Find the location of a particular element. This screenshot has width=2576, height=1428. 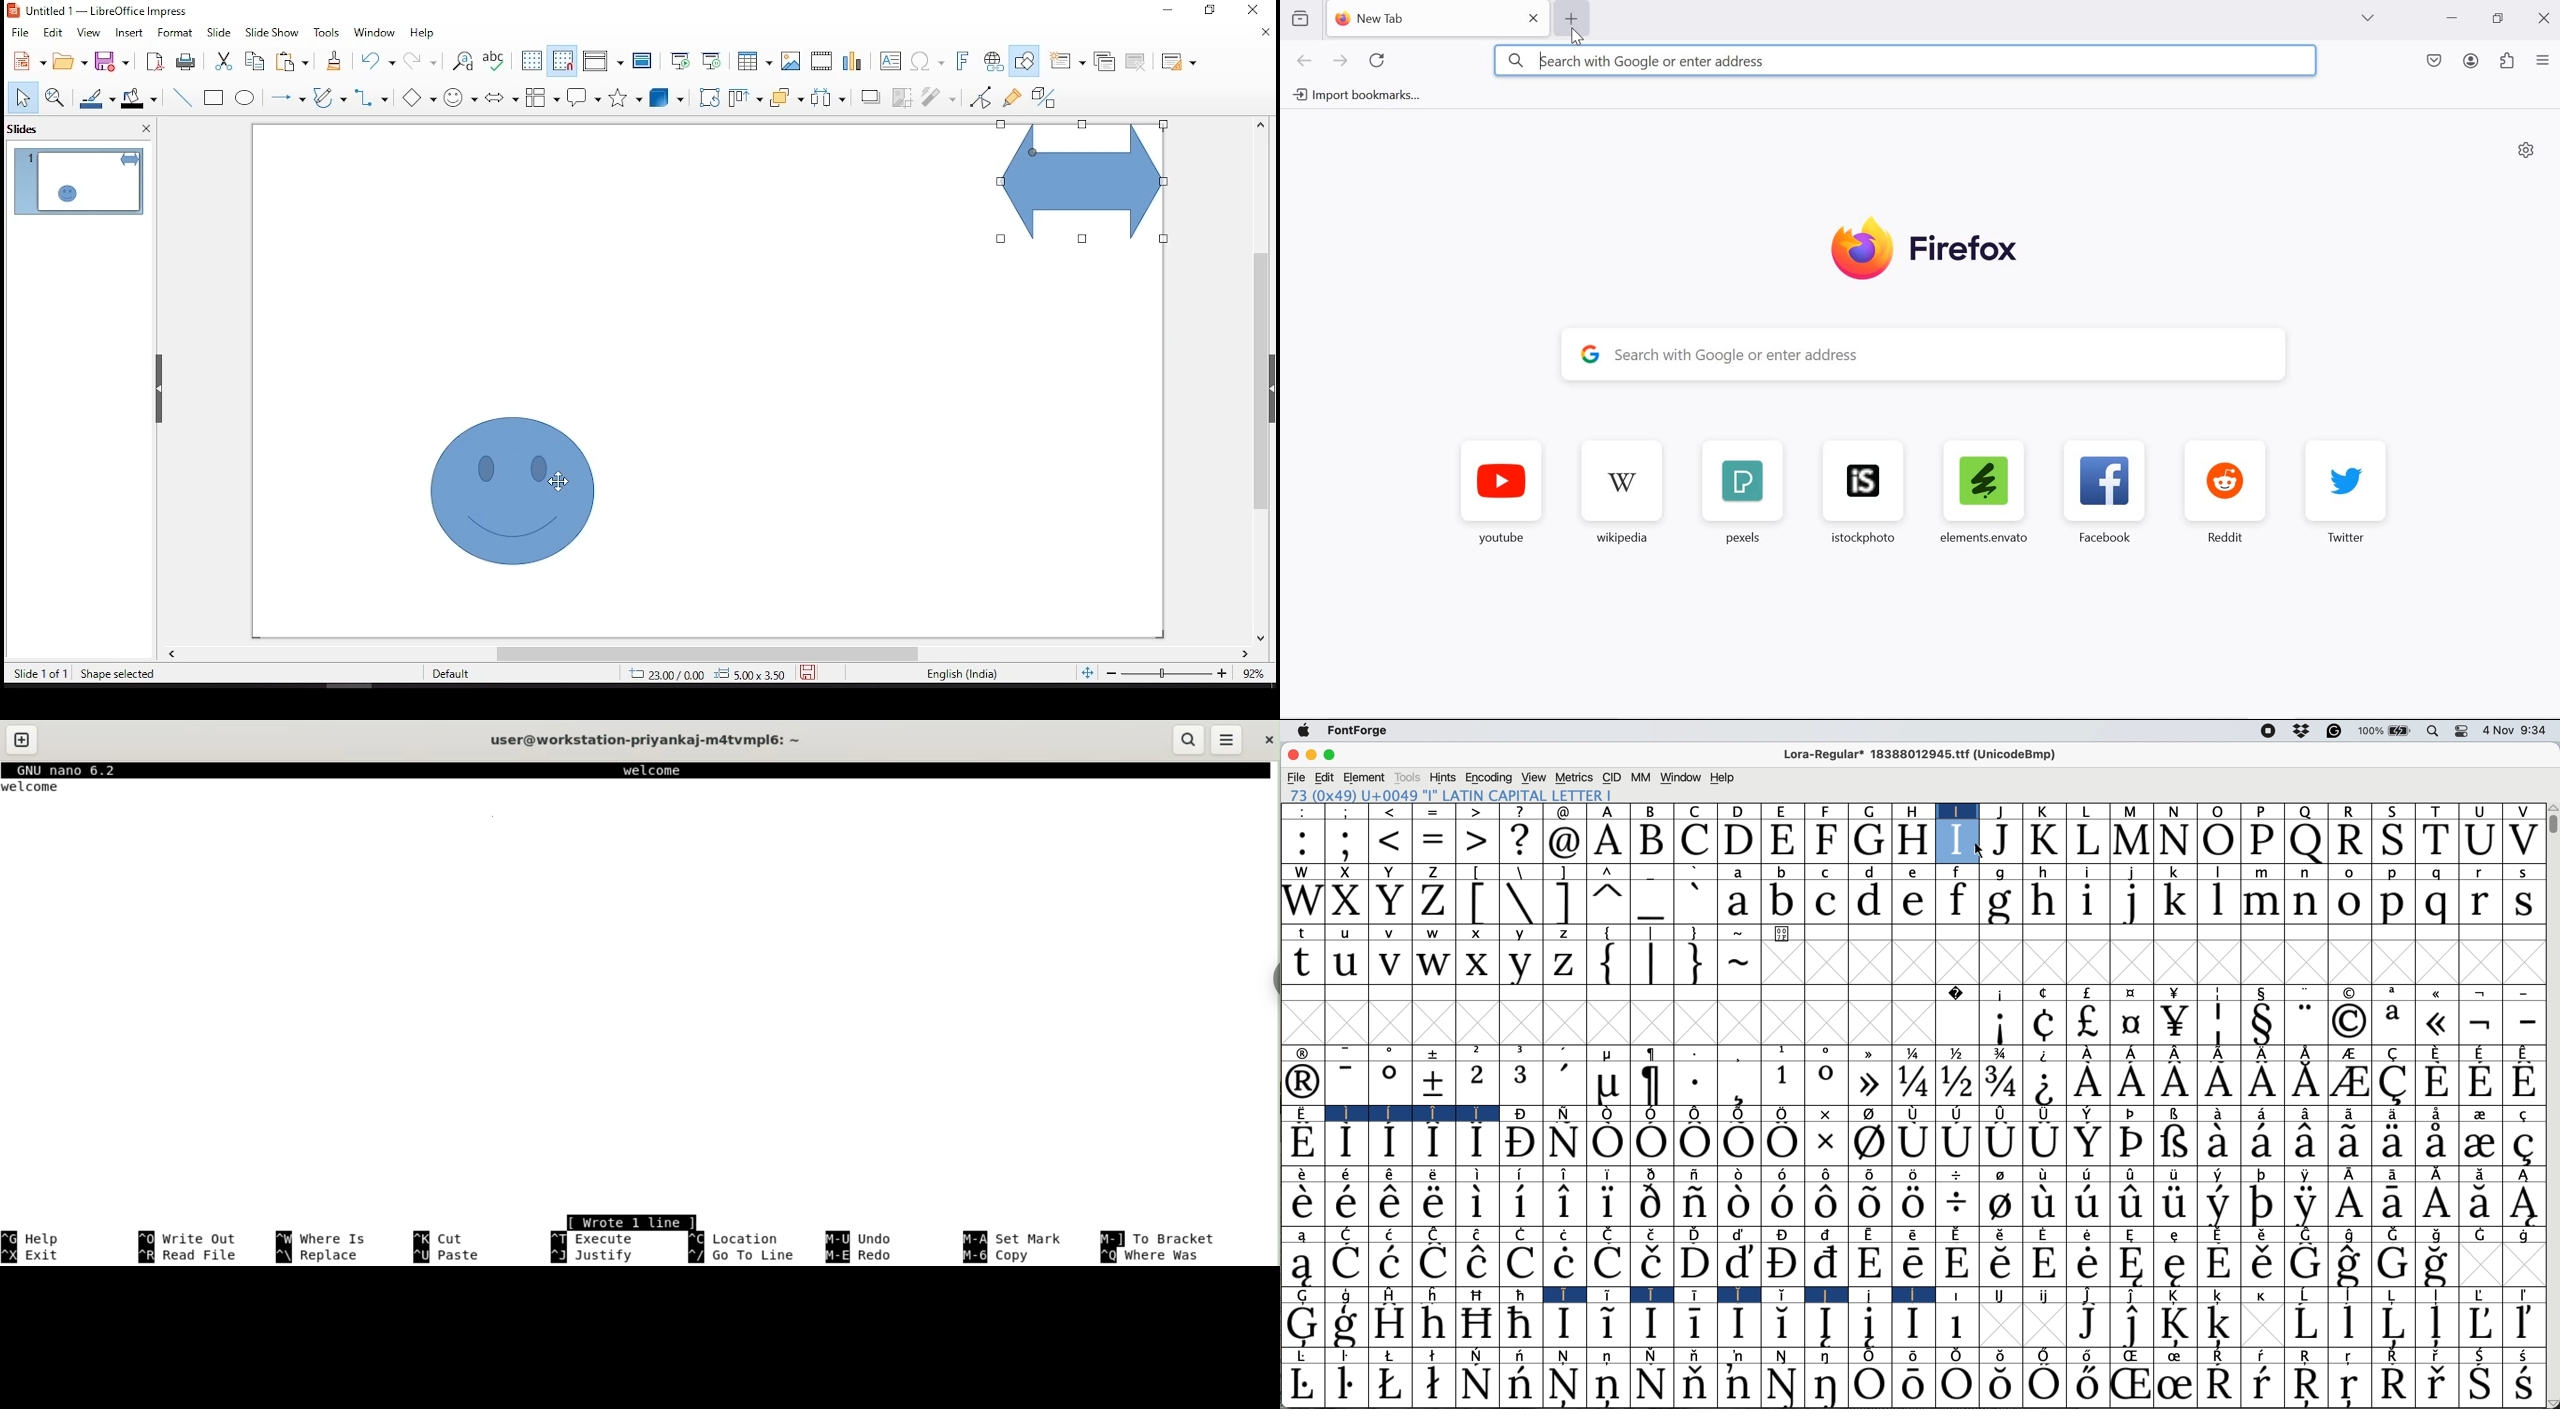

Q is located at coordinates (2307, 843).